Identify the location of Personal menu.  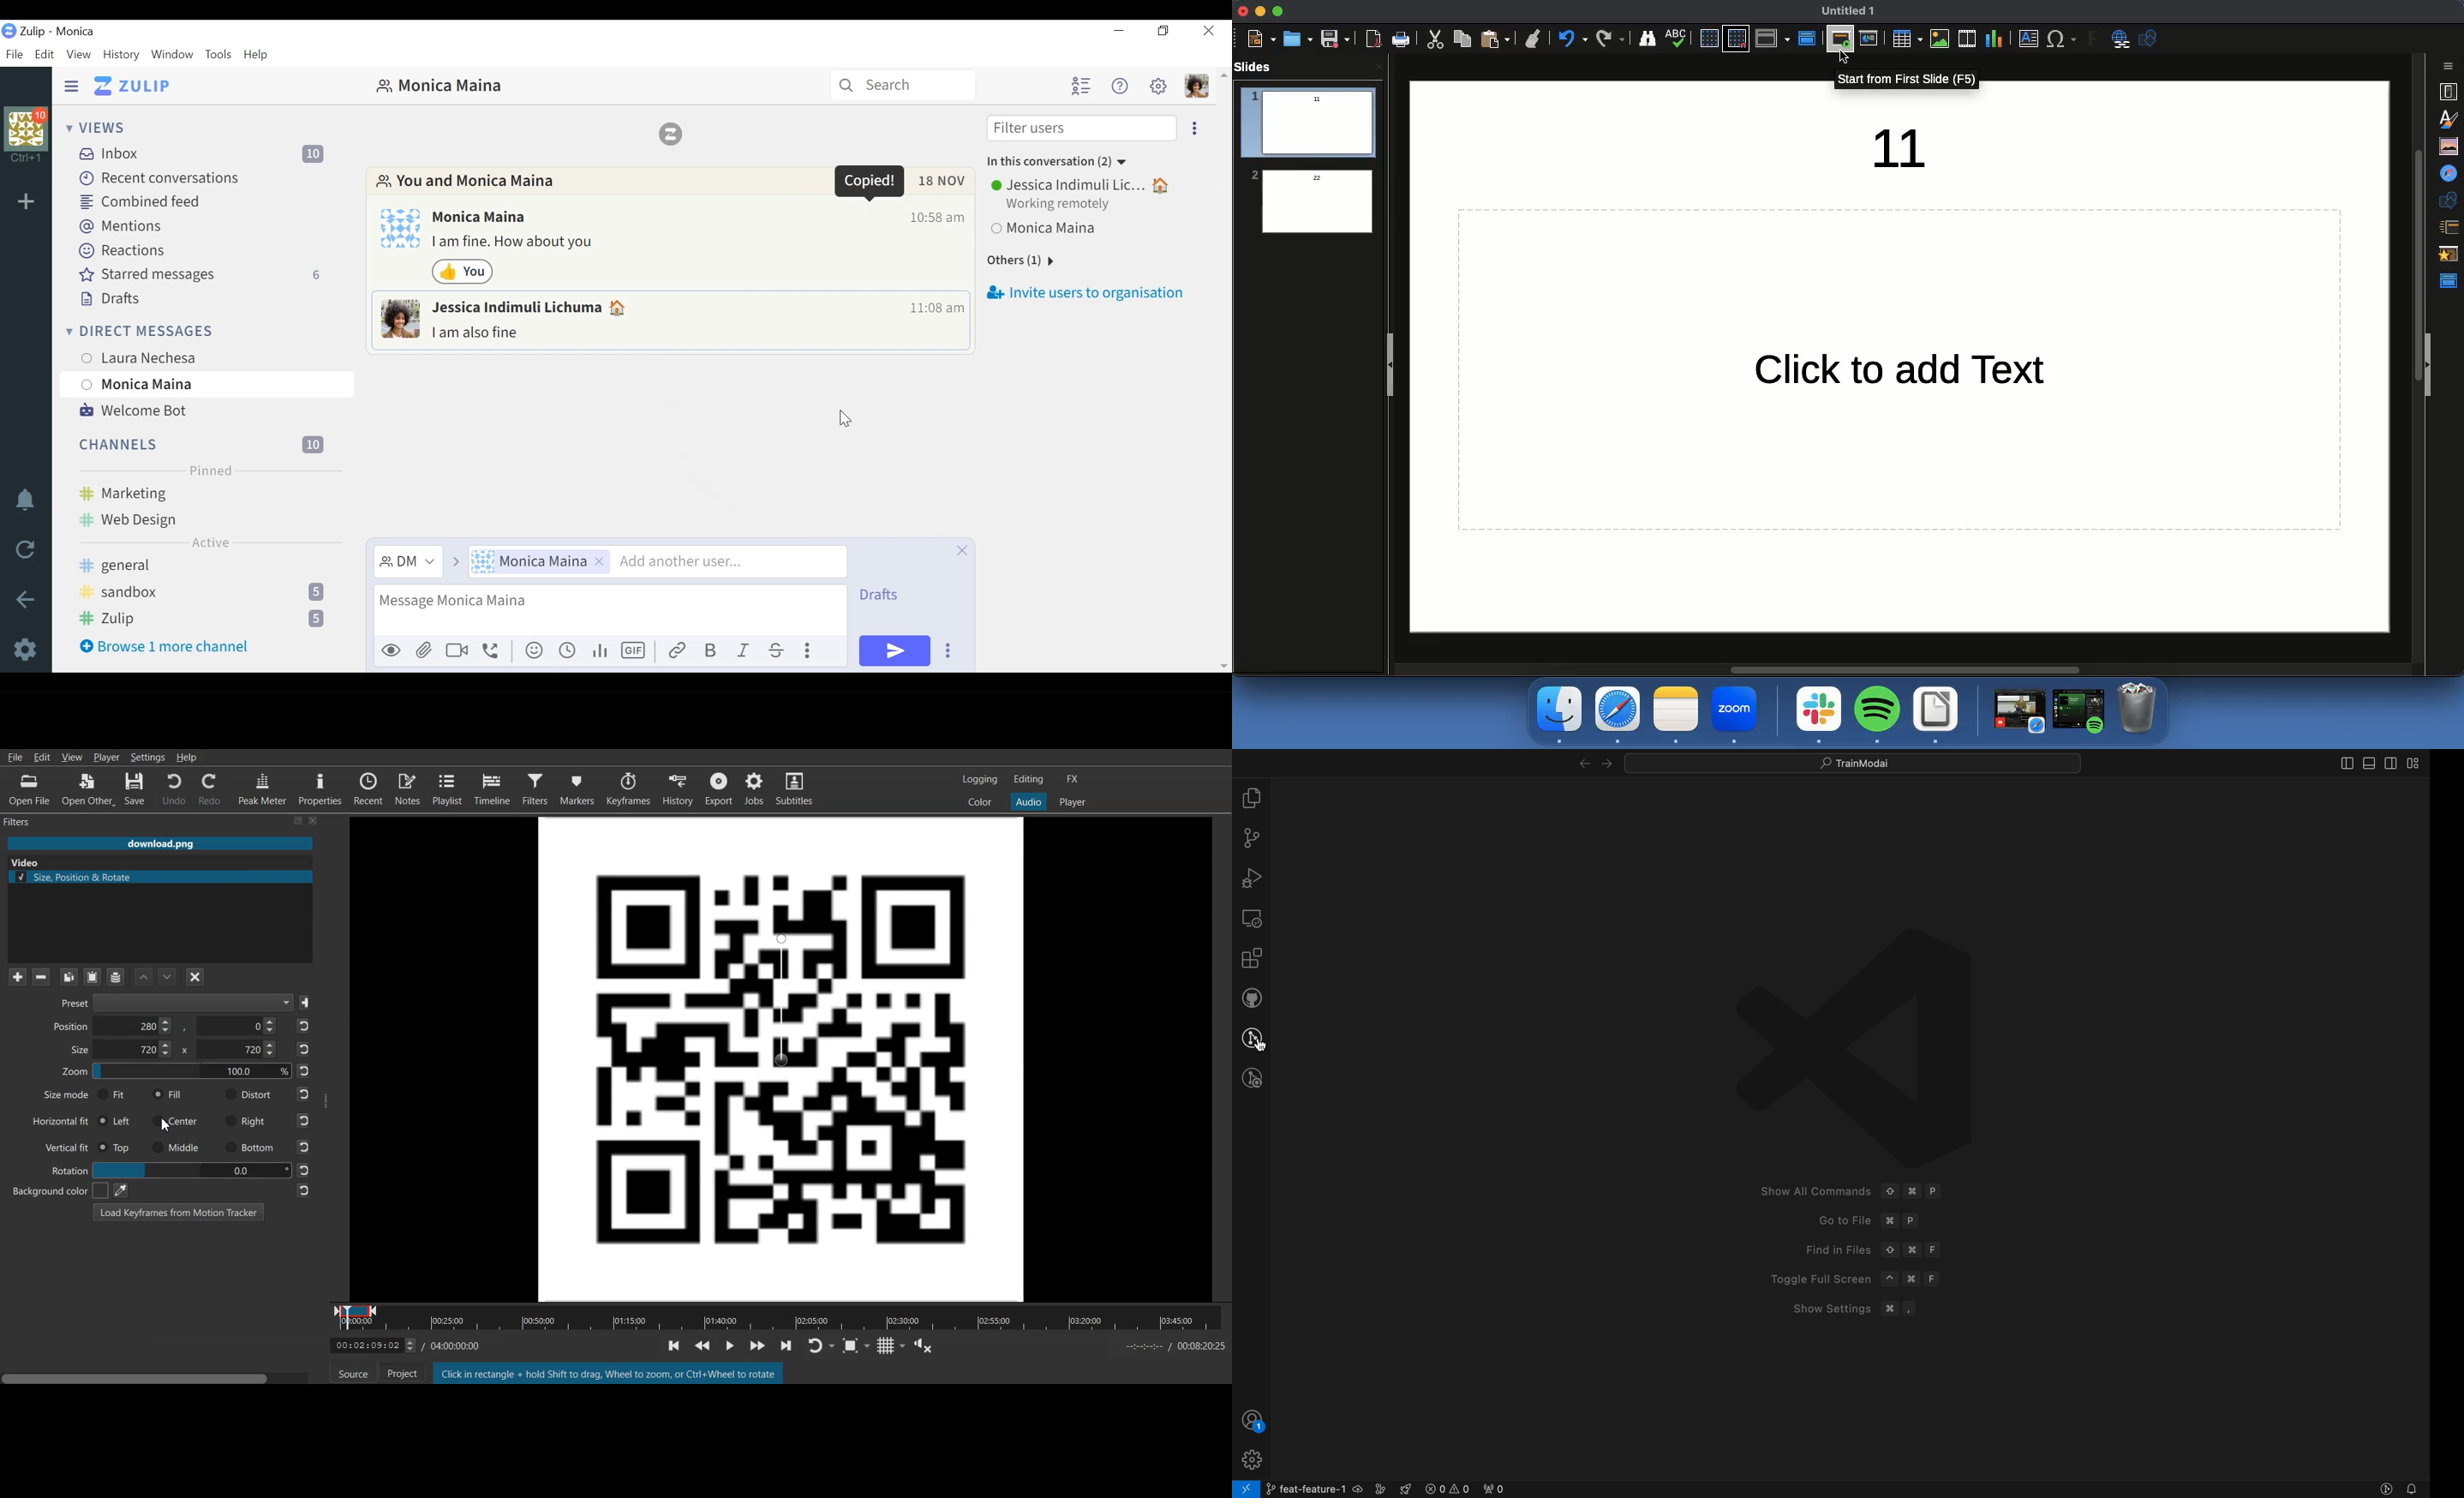
(1195, 86).